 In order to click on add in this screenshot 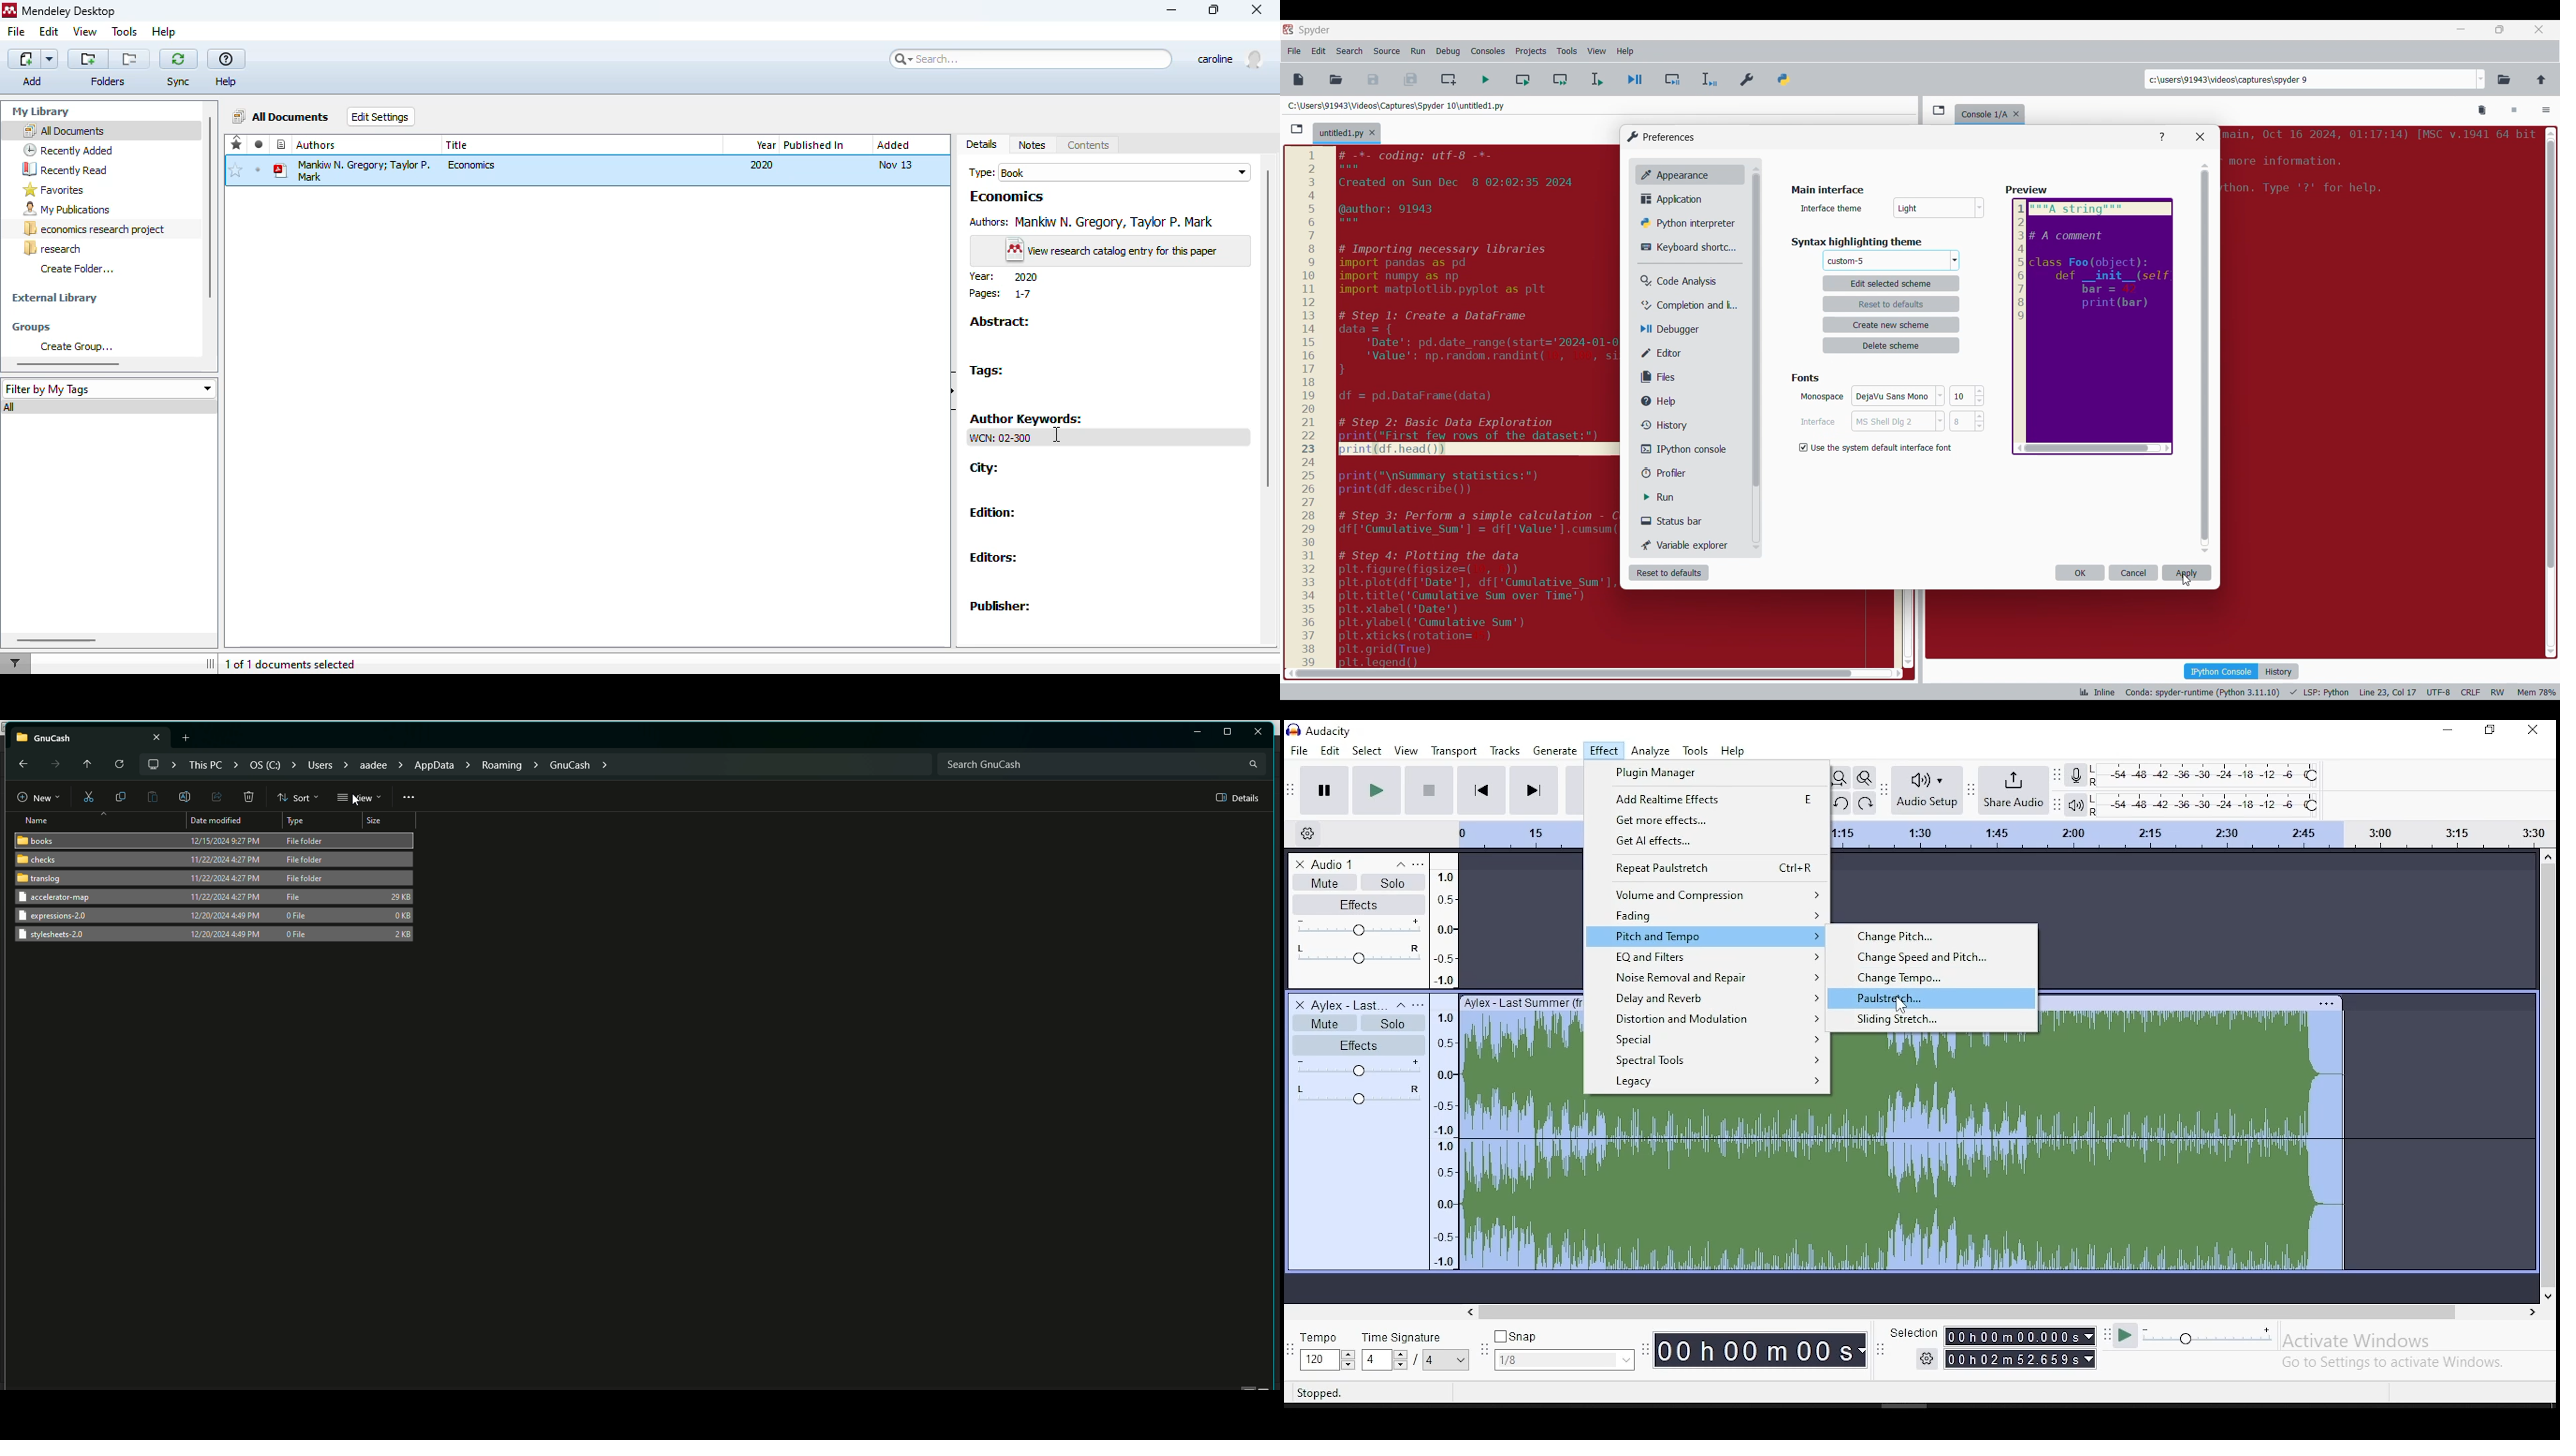, I will do `click(33, 68)`.